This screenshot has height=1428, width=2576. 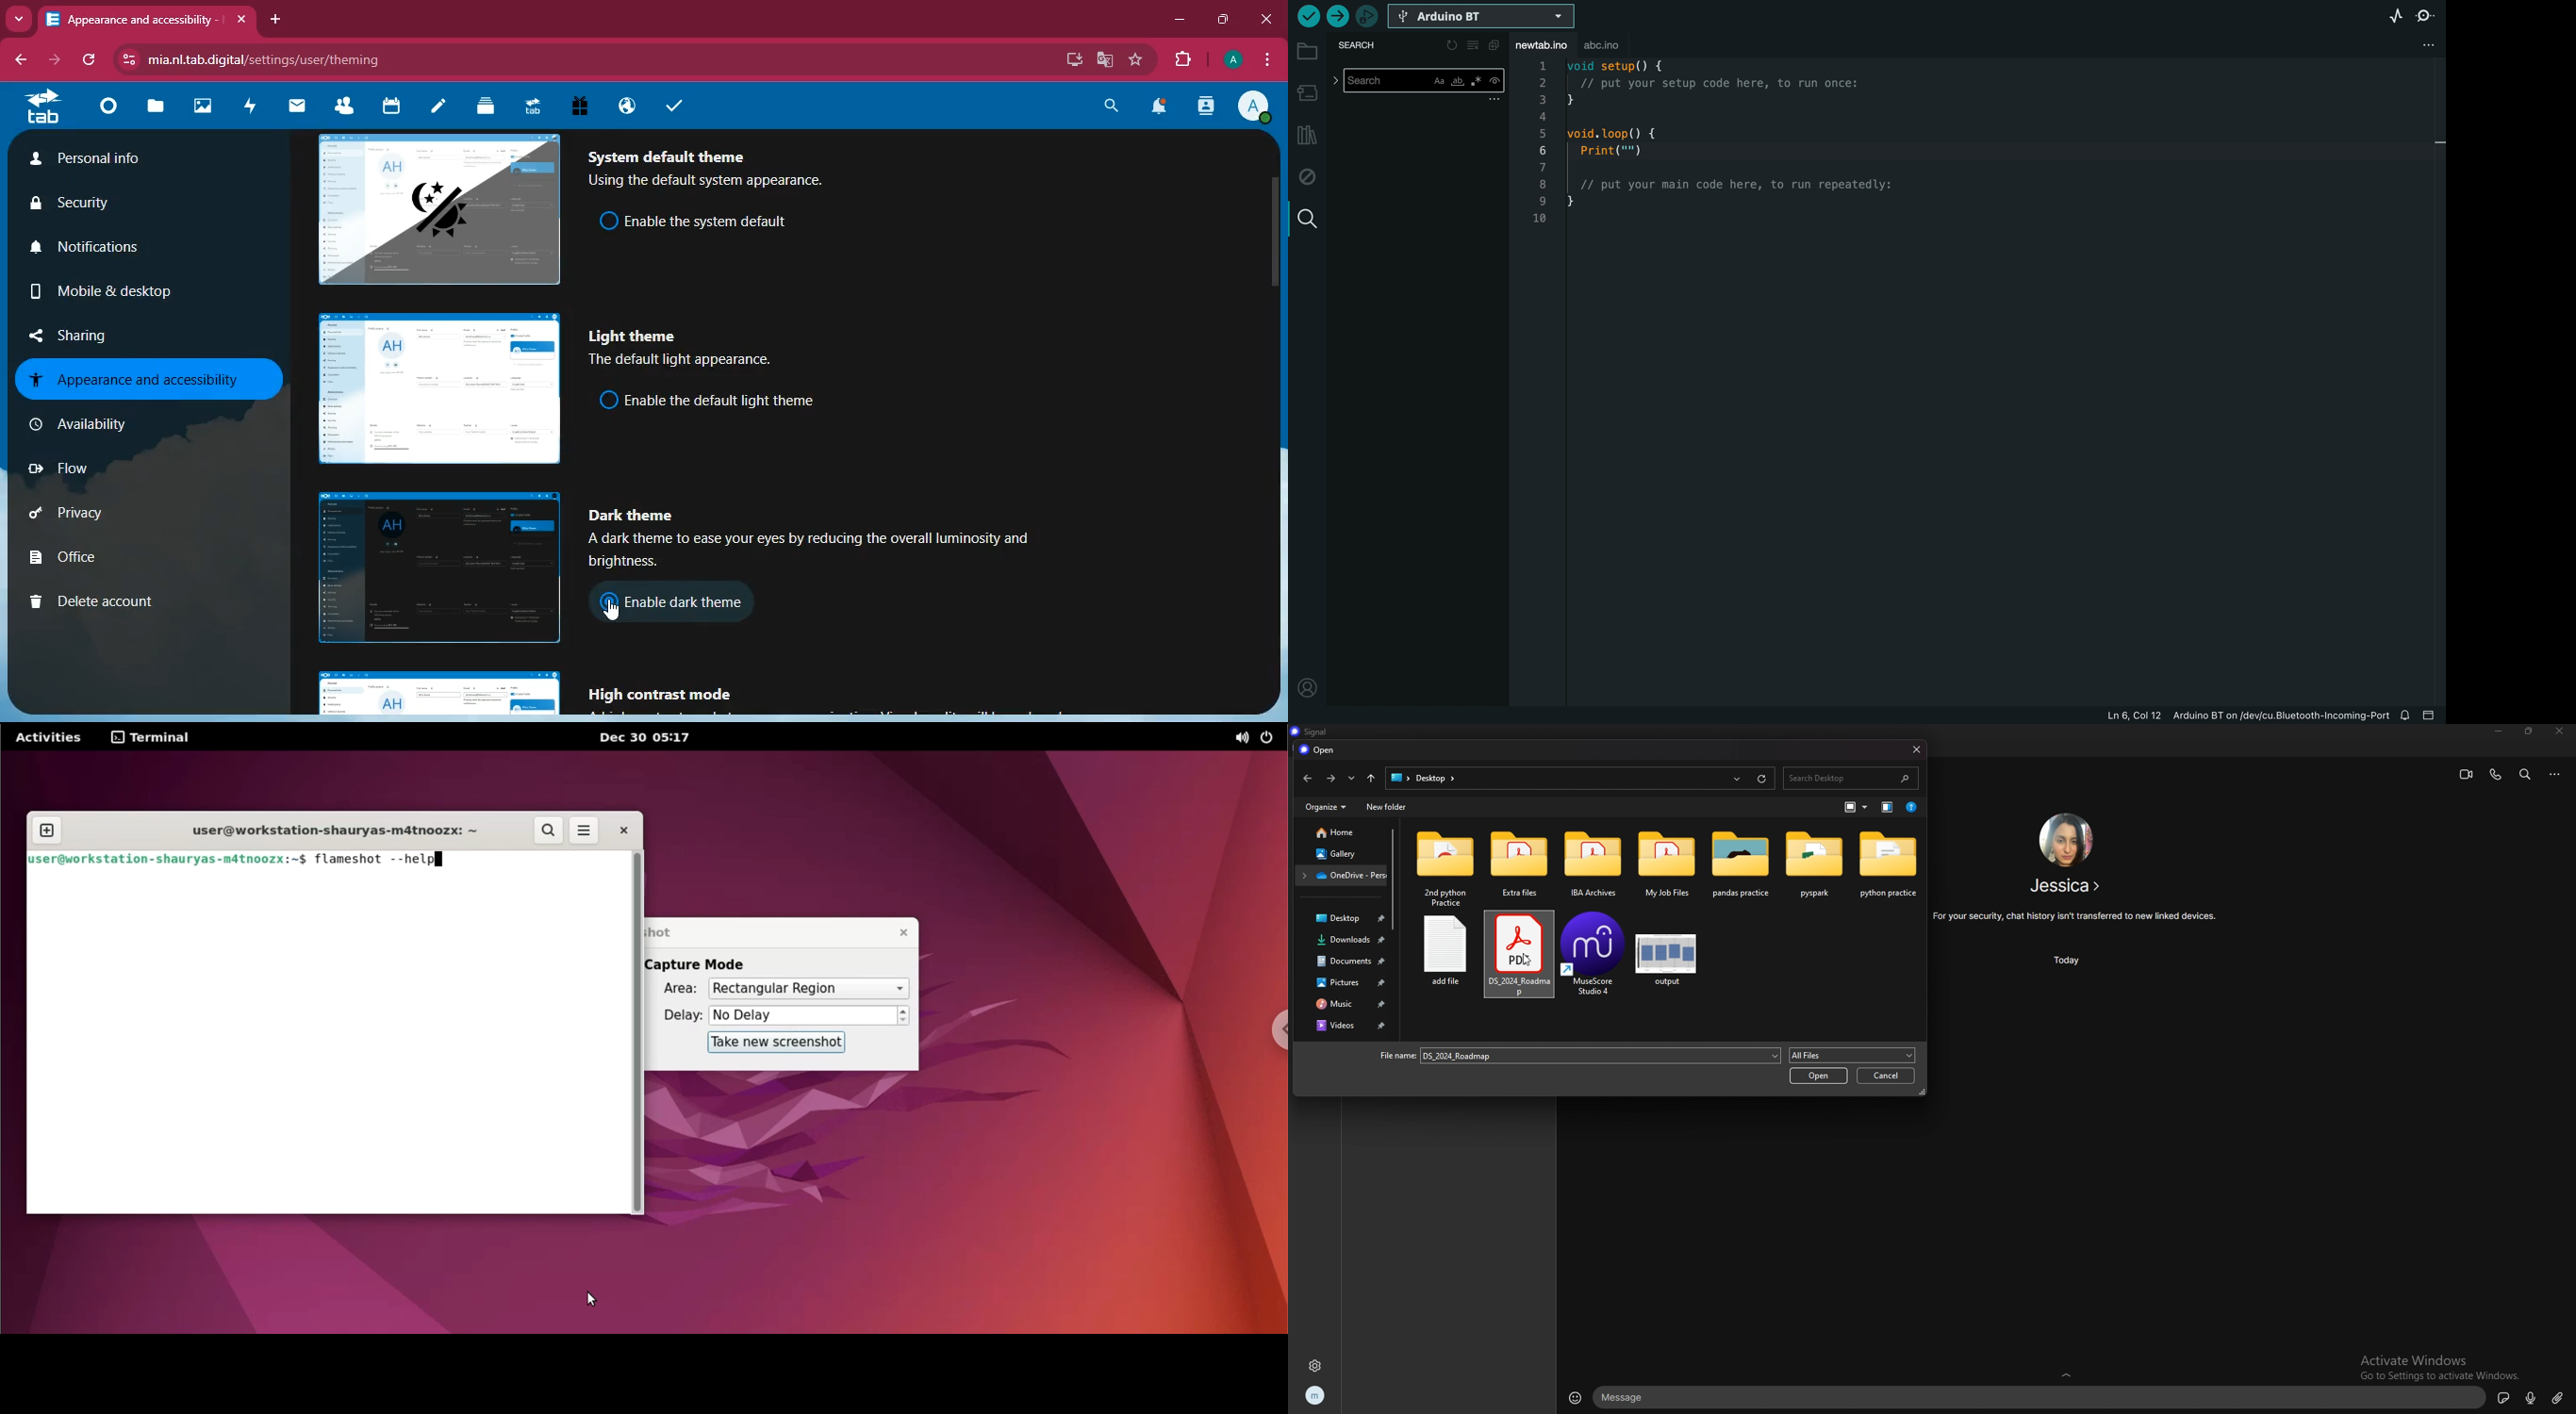 I want to click on image, so click(x=439, y=207).